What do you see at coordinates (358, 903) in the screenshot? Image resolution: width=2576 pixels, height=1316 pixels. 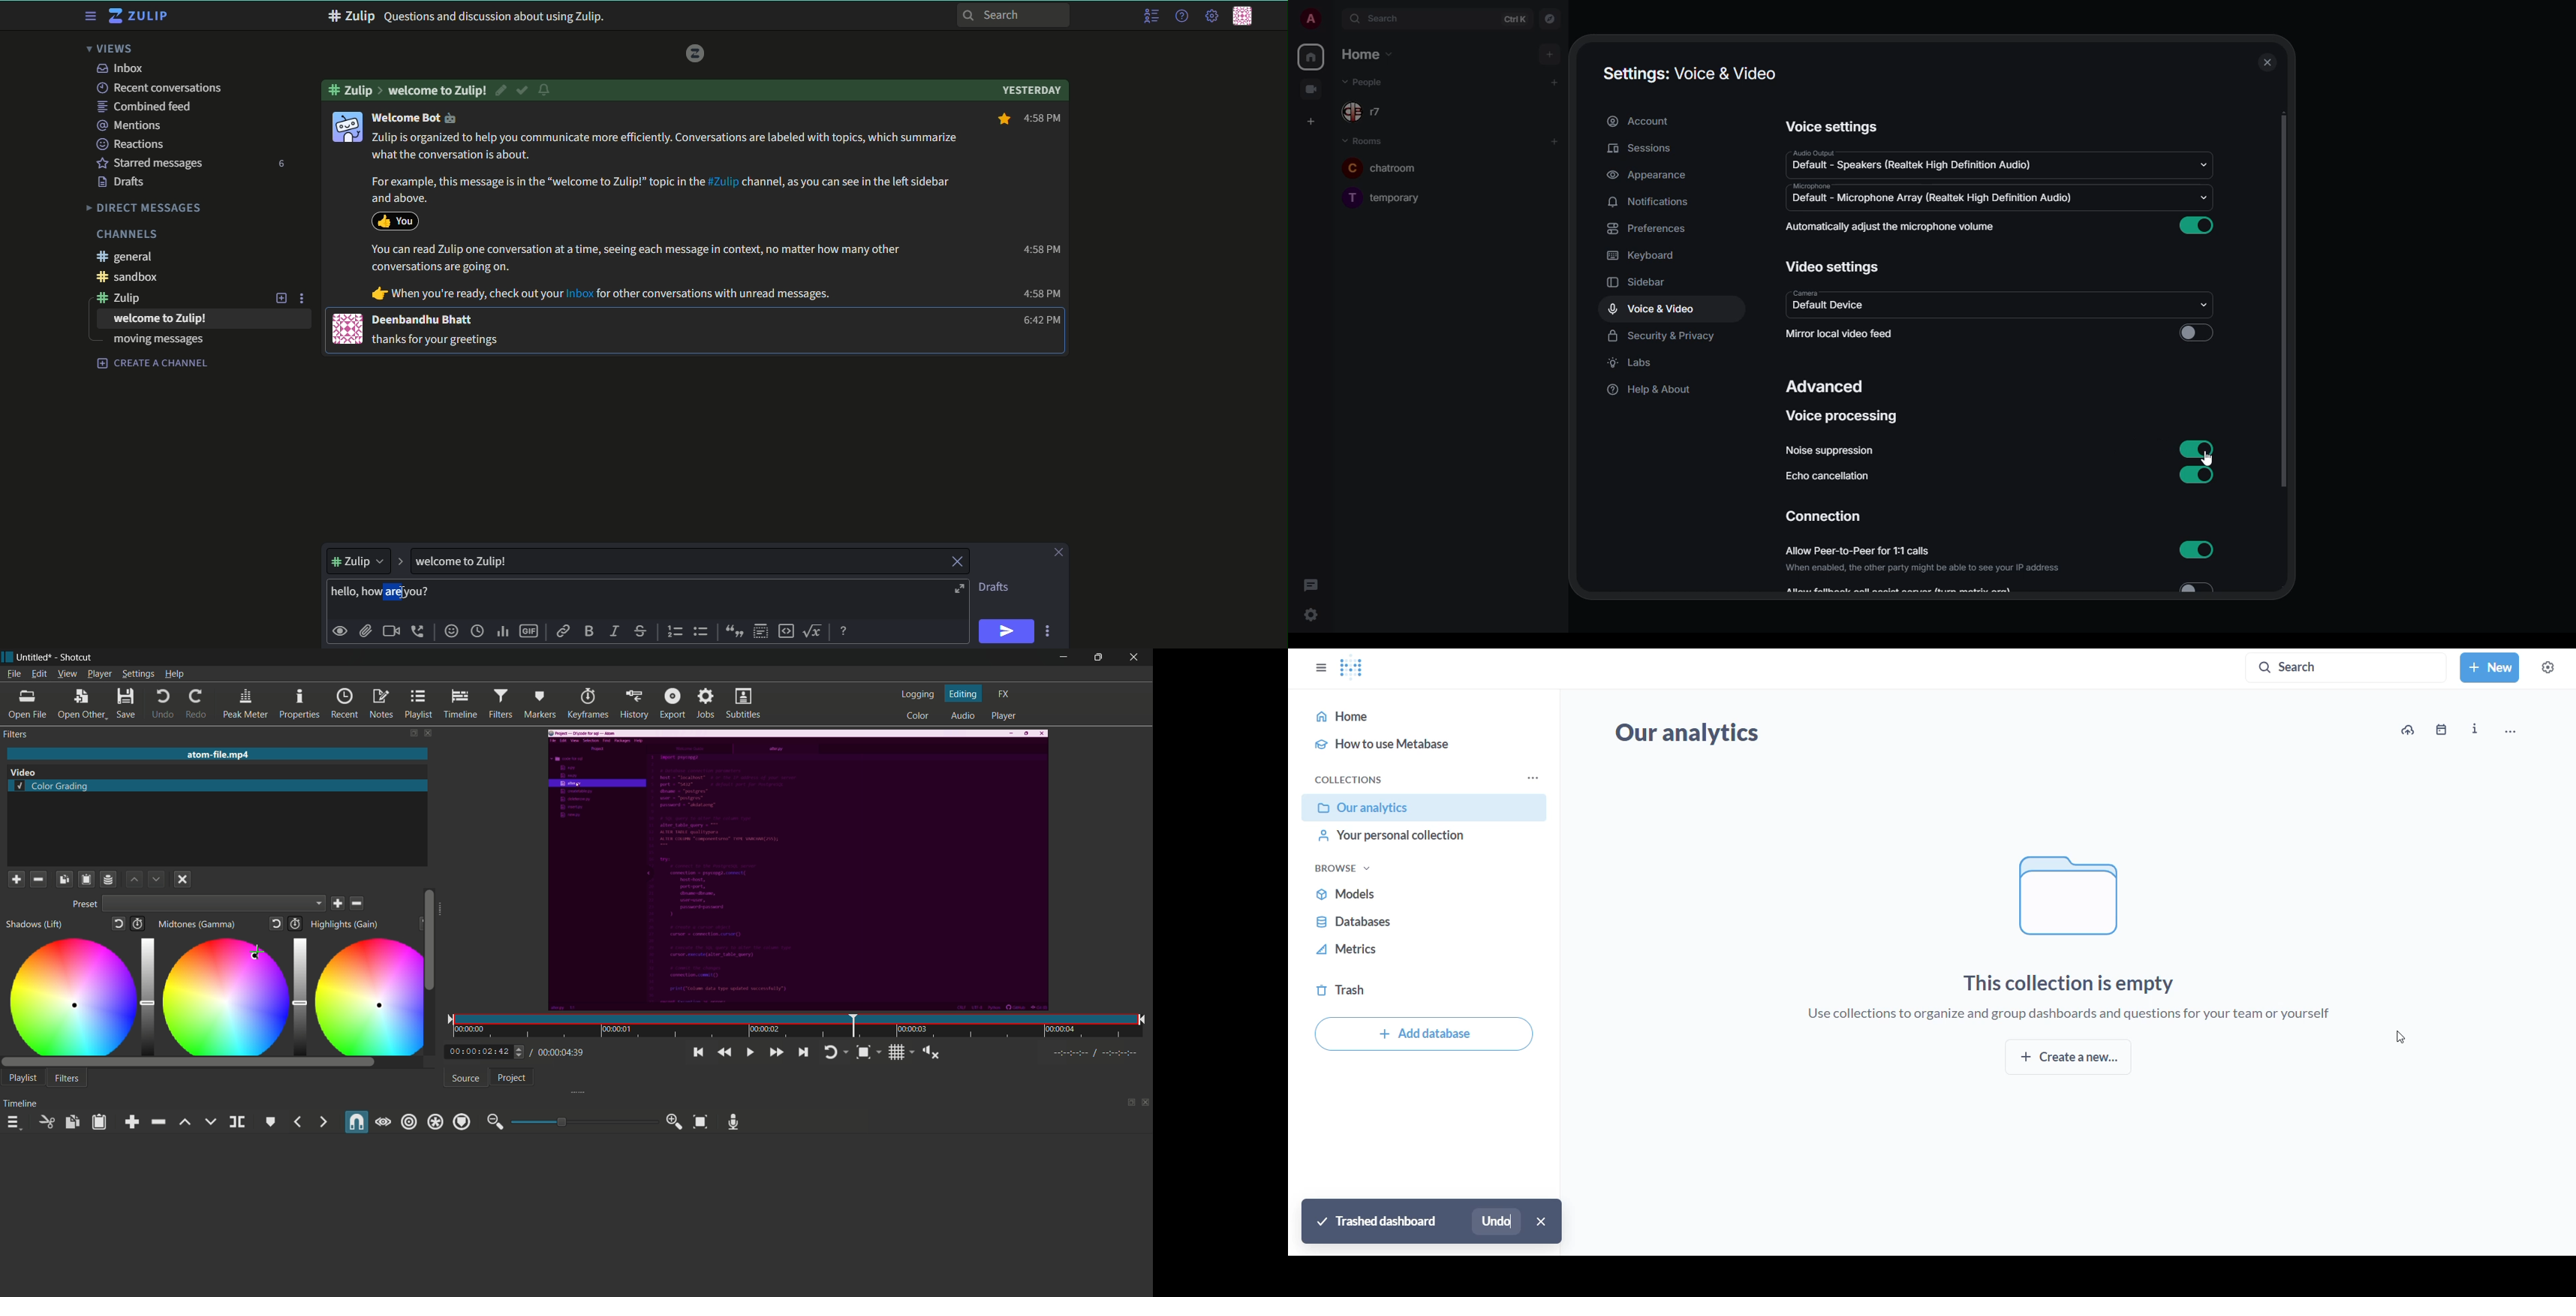 I see `delete` at bounding box center [358, 903].